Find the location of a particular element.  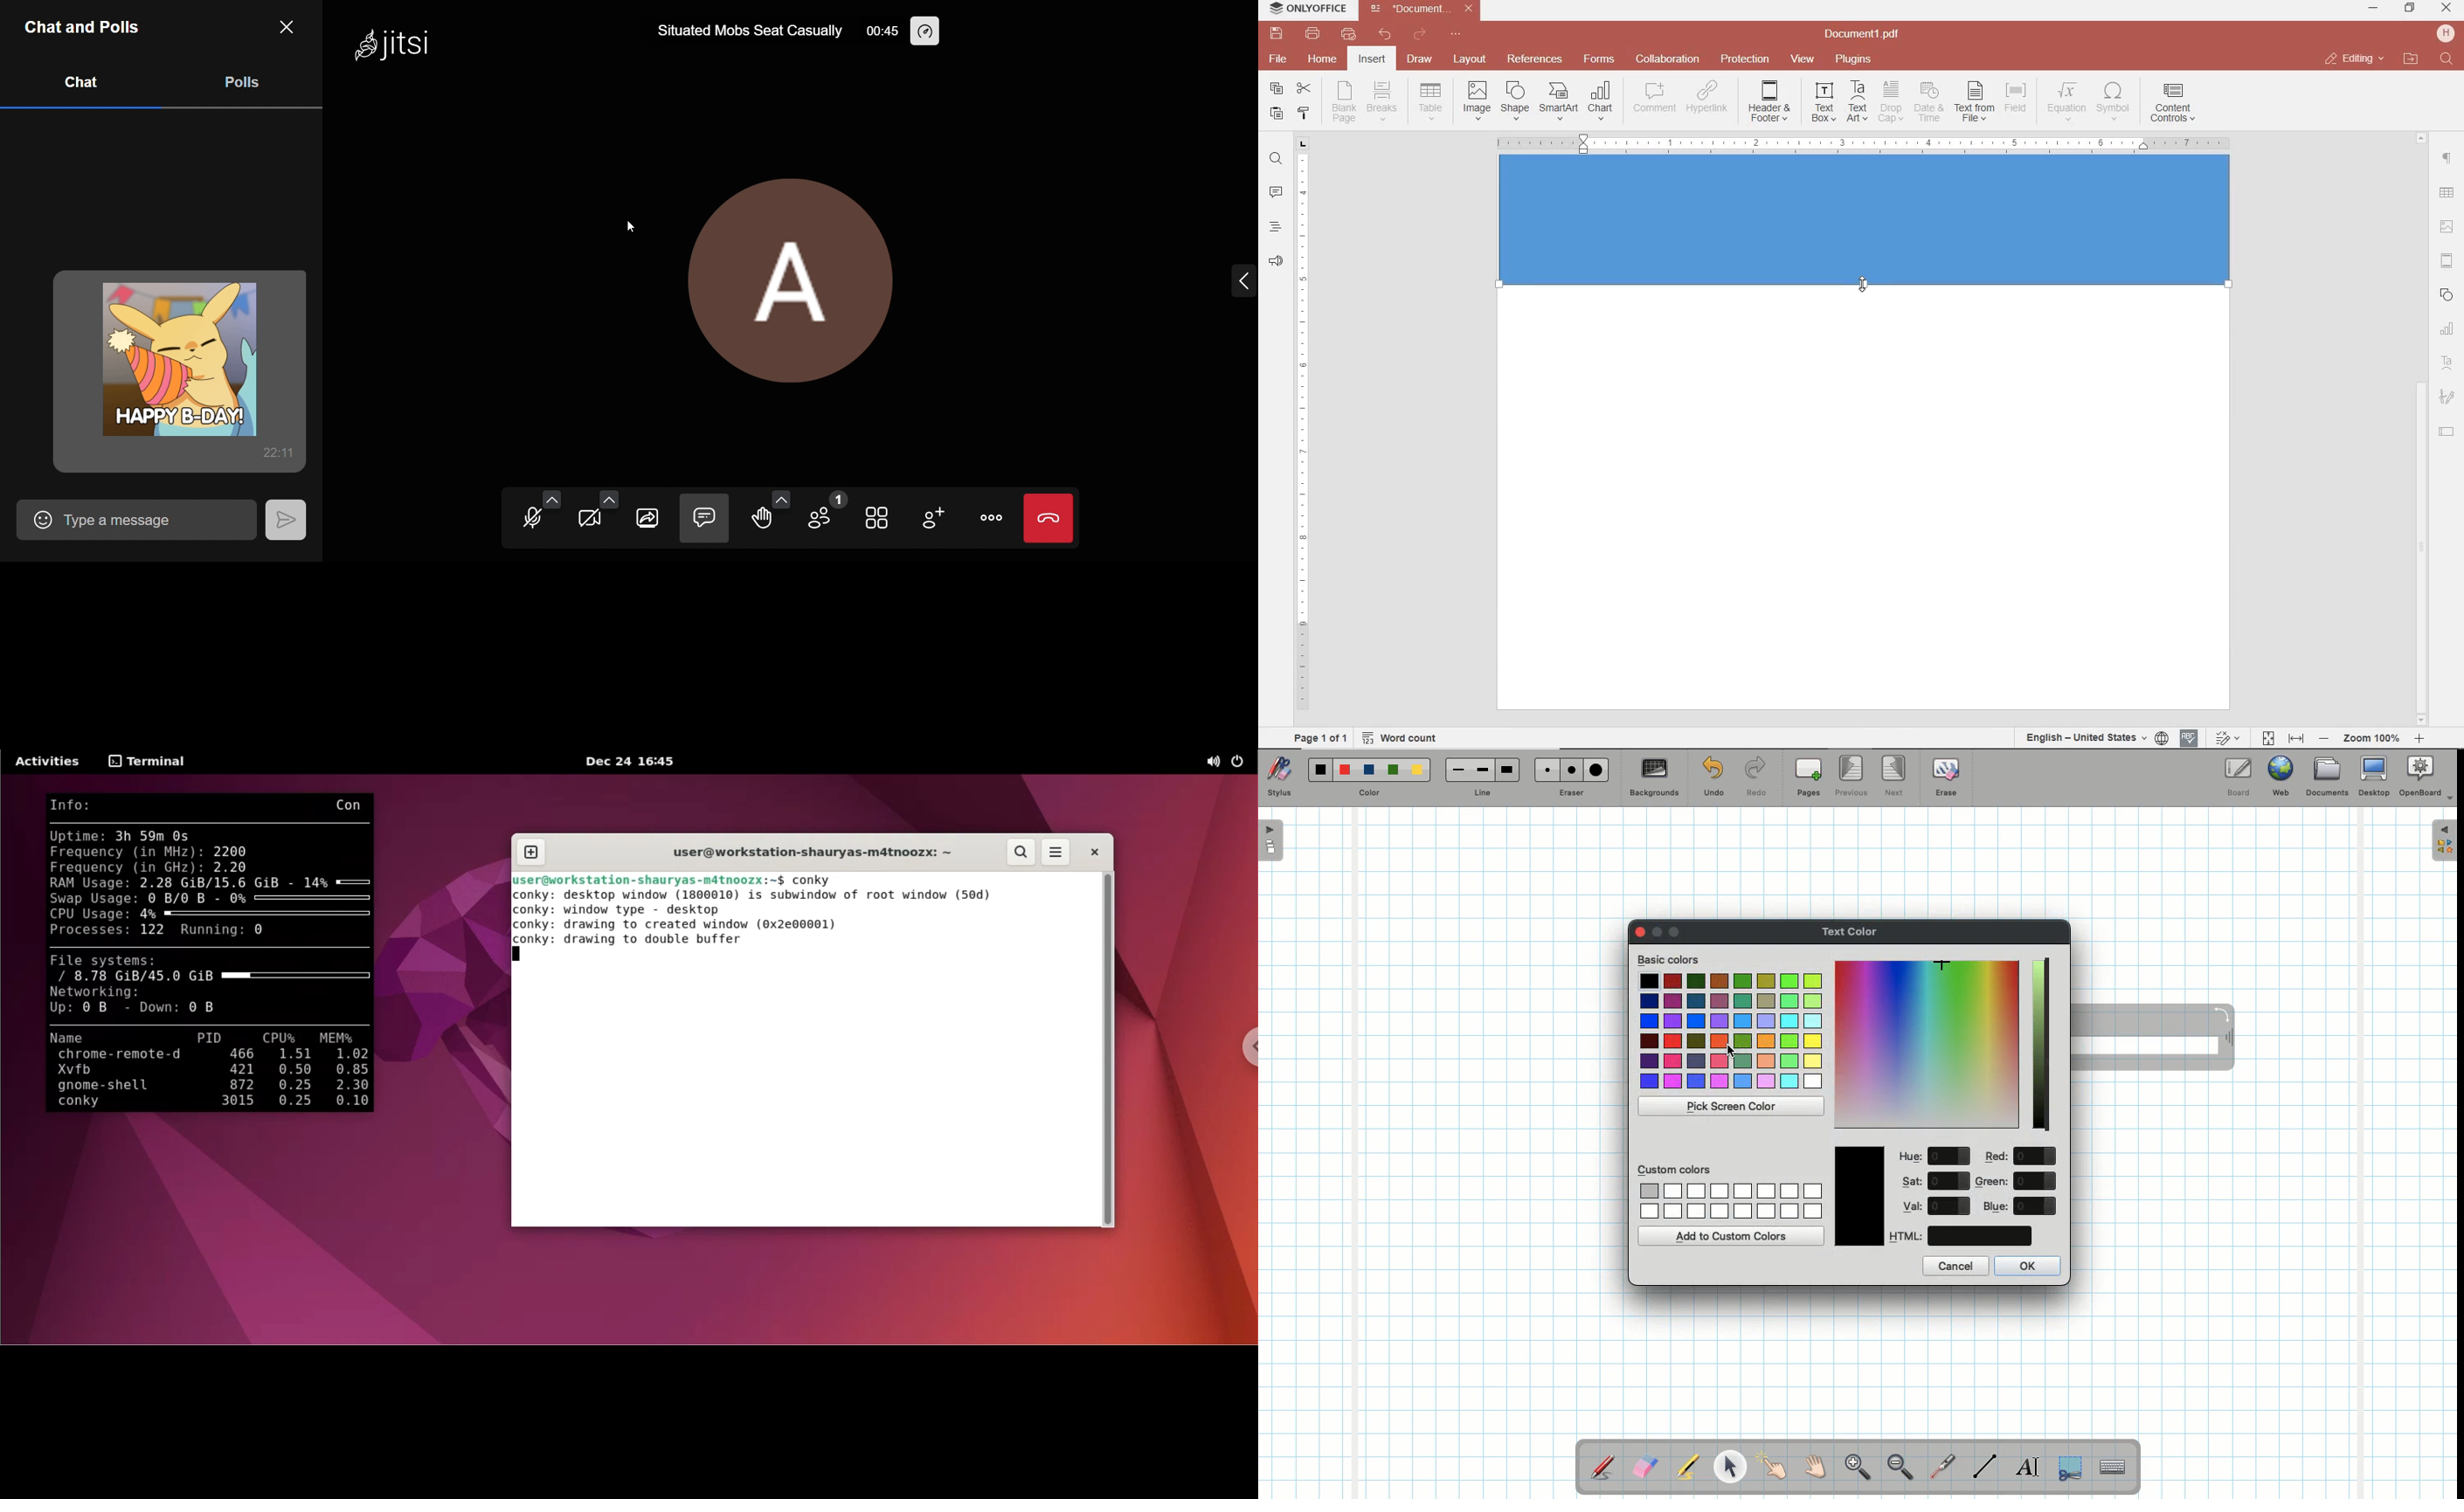

INSERT CURRENT DATE AND TIME is located at coordinates (1927, 103).